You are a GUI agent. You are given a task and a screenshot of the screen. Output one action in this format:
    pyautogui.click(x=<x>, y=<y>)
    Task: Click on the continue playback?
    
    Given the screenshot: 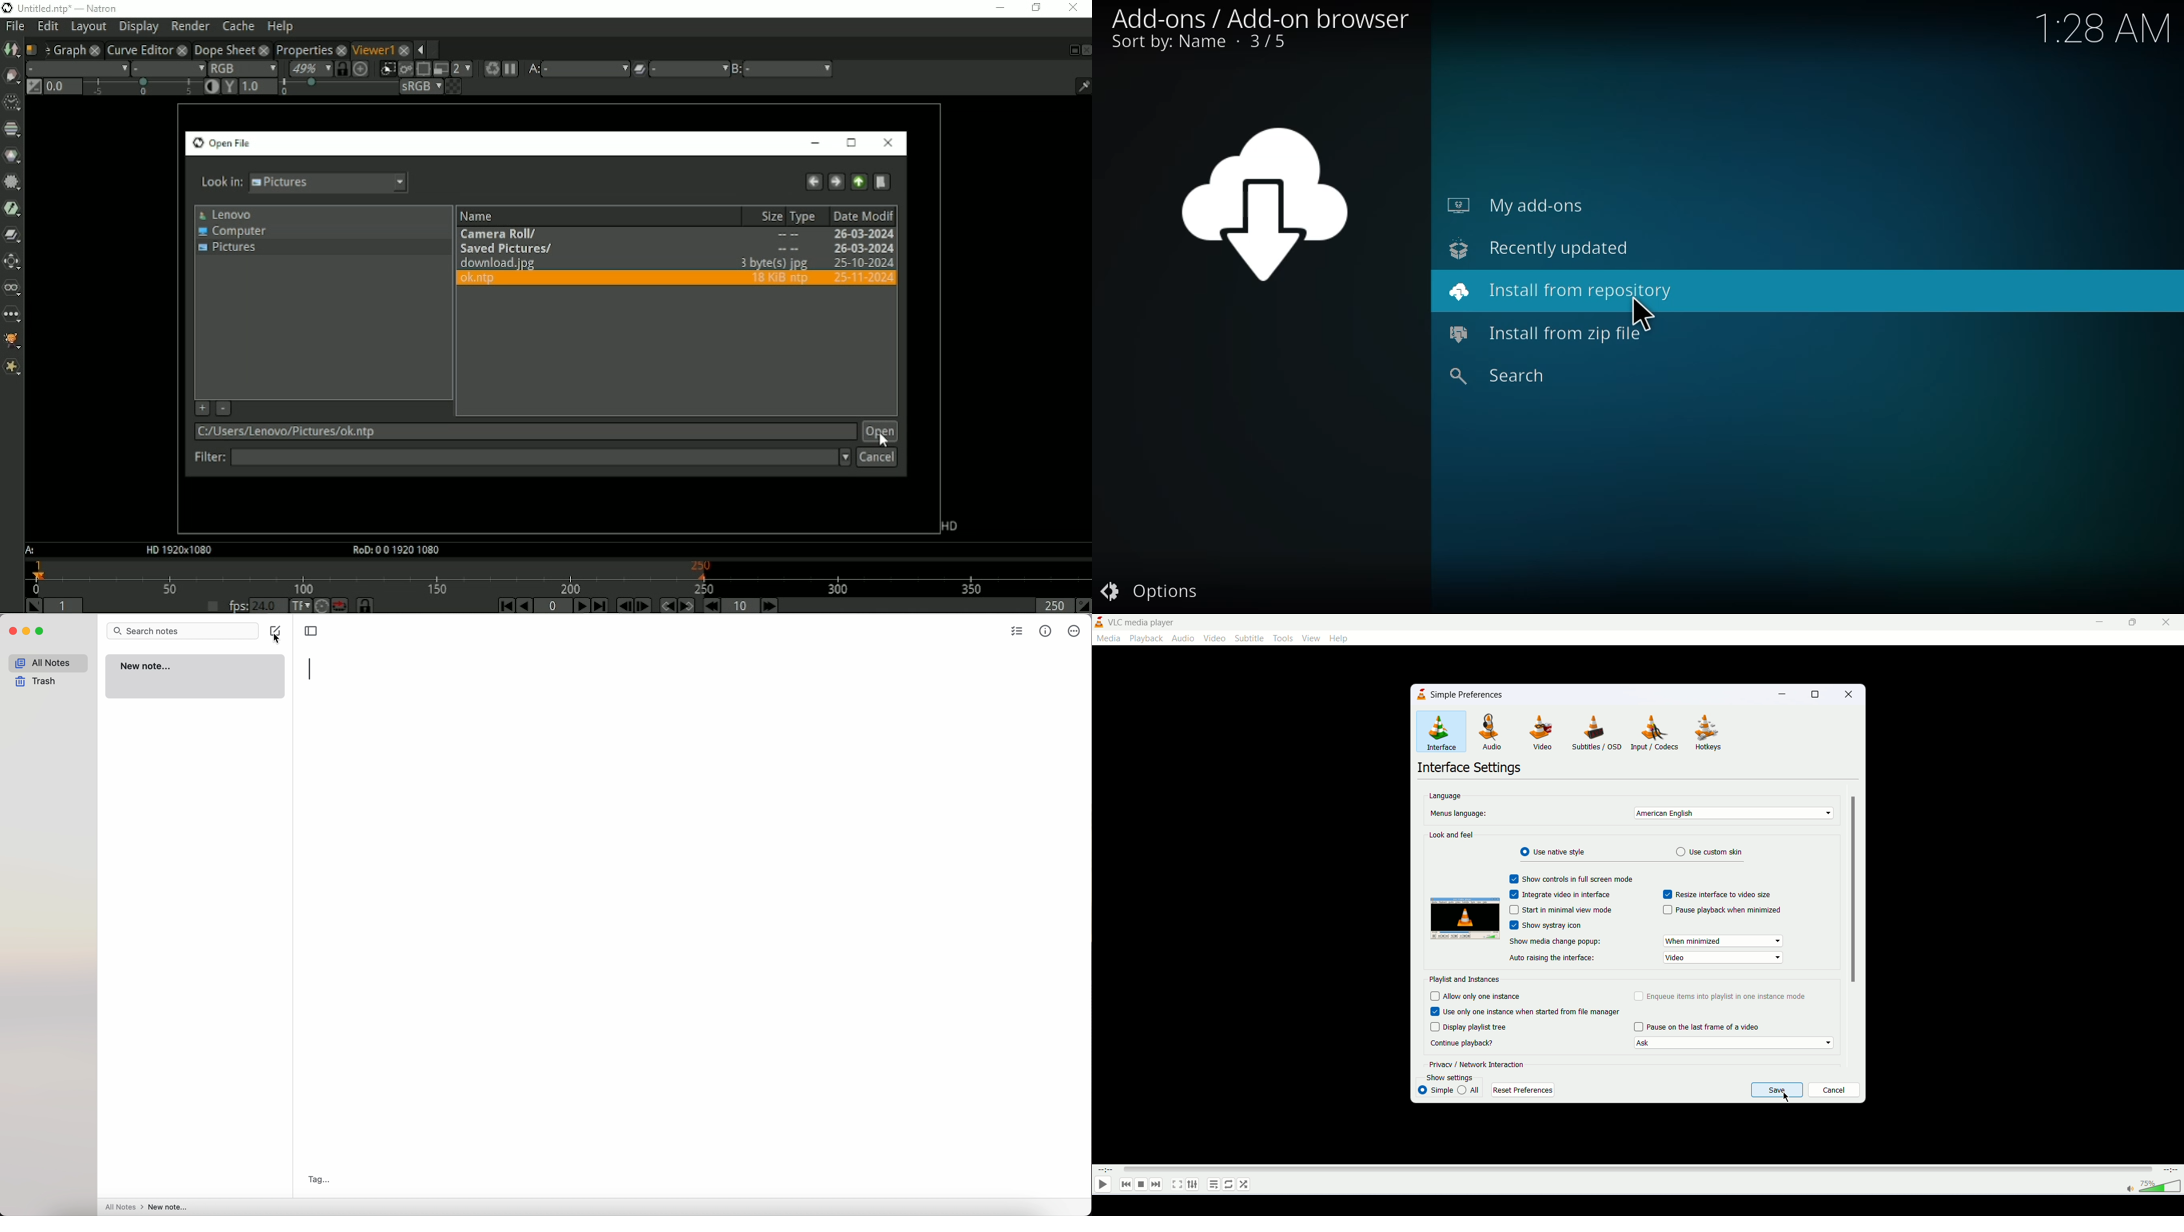 What is the action you would take?
    pyautogui.click(x=1462, y=1043)
    